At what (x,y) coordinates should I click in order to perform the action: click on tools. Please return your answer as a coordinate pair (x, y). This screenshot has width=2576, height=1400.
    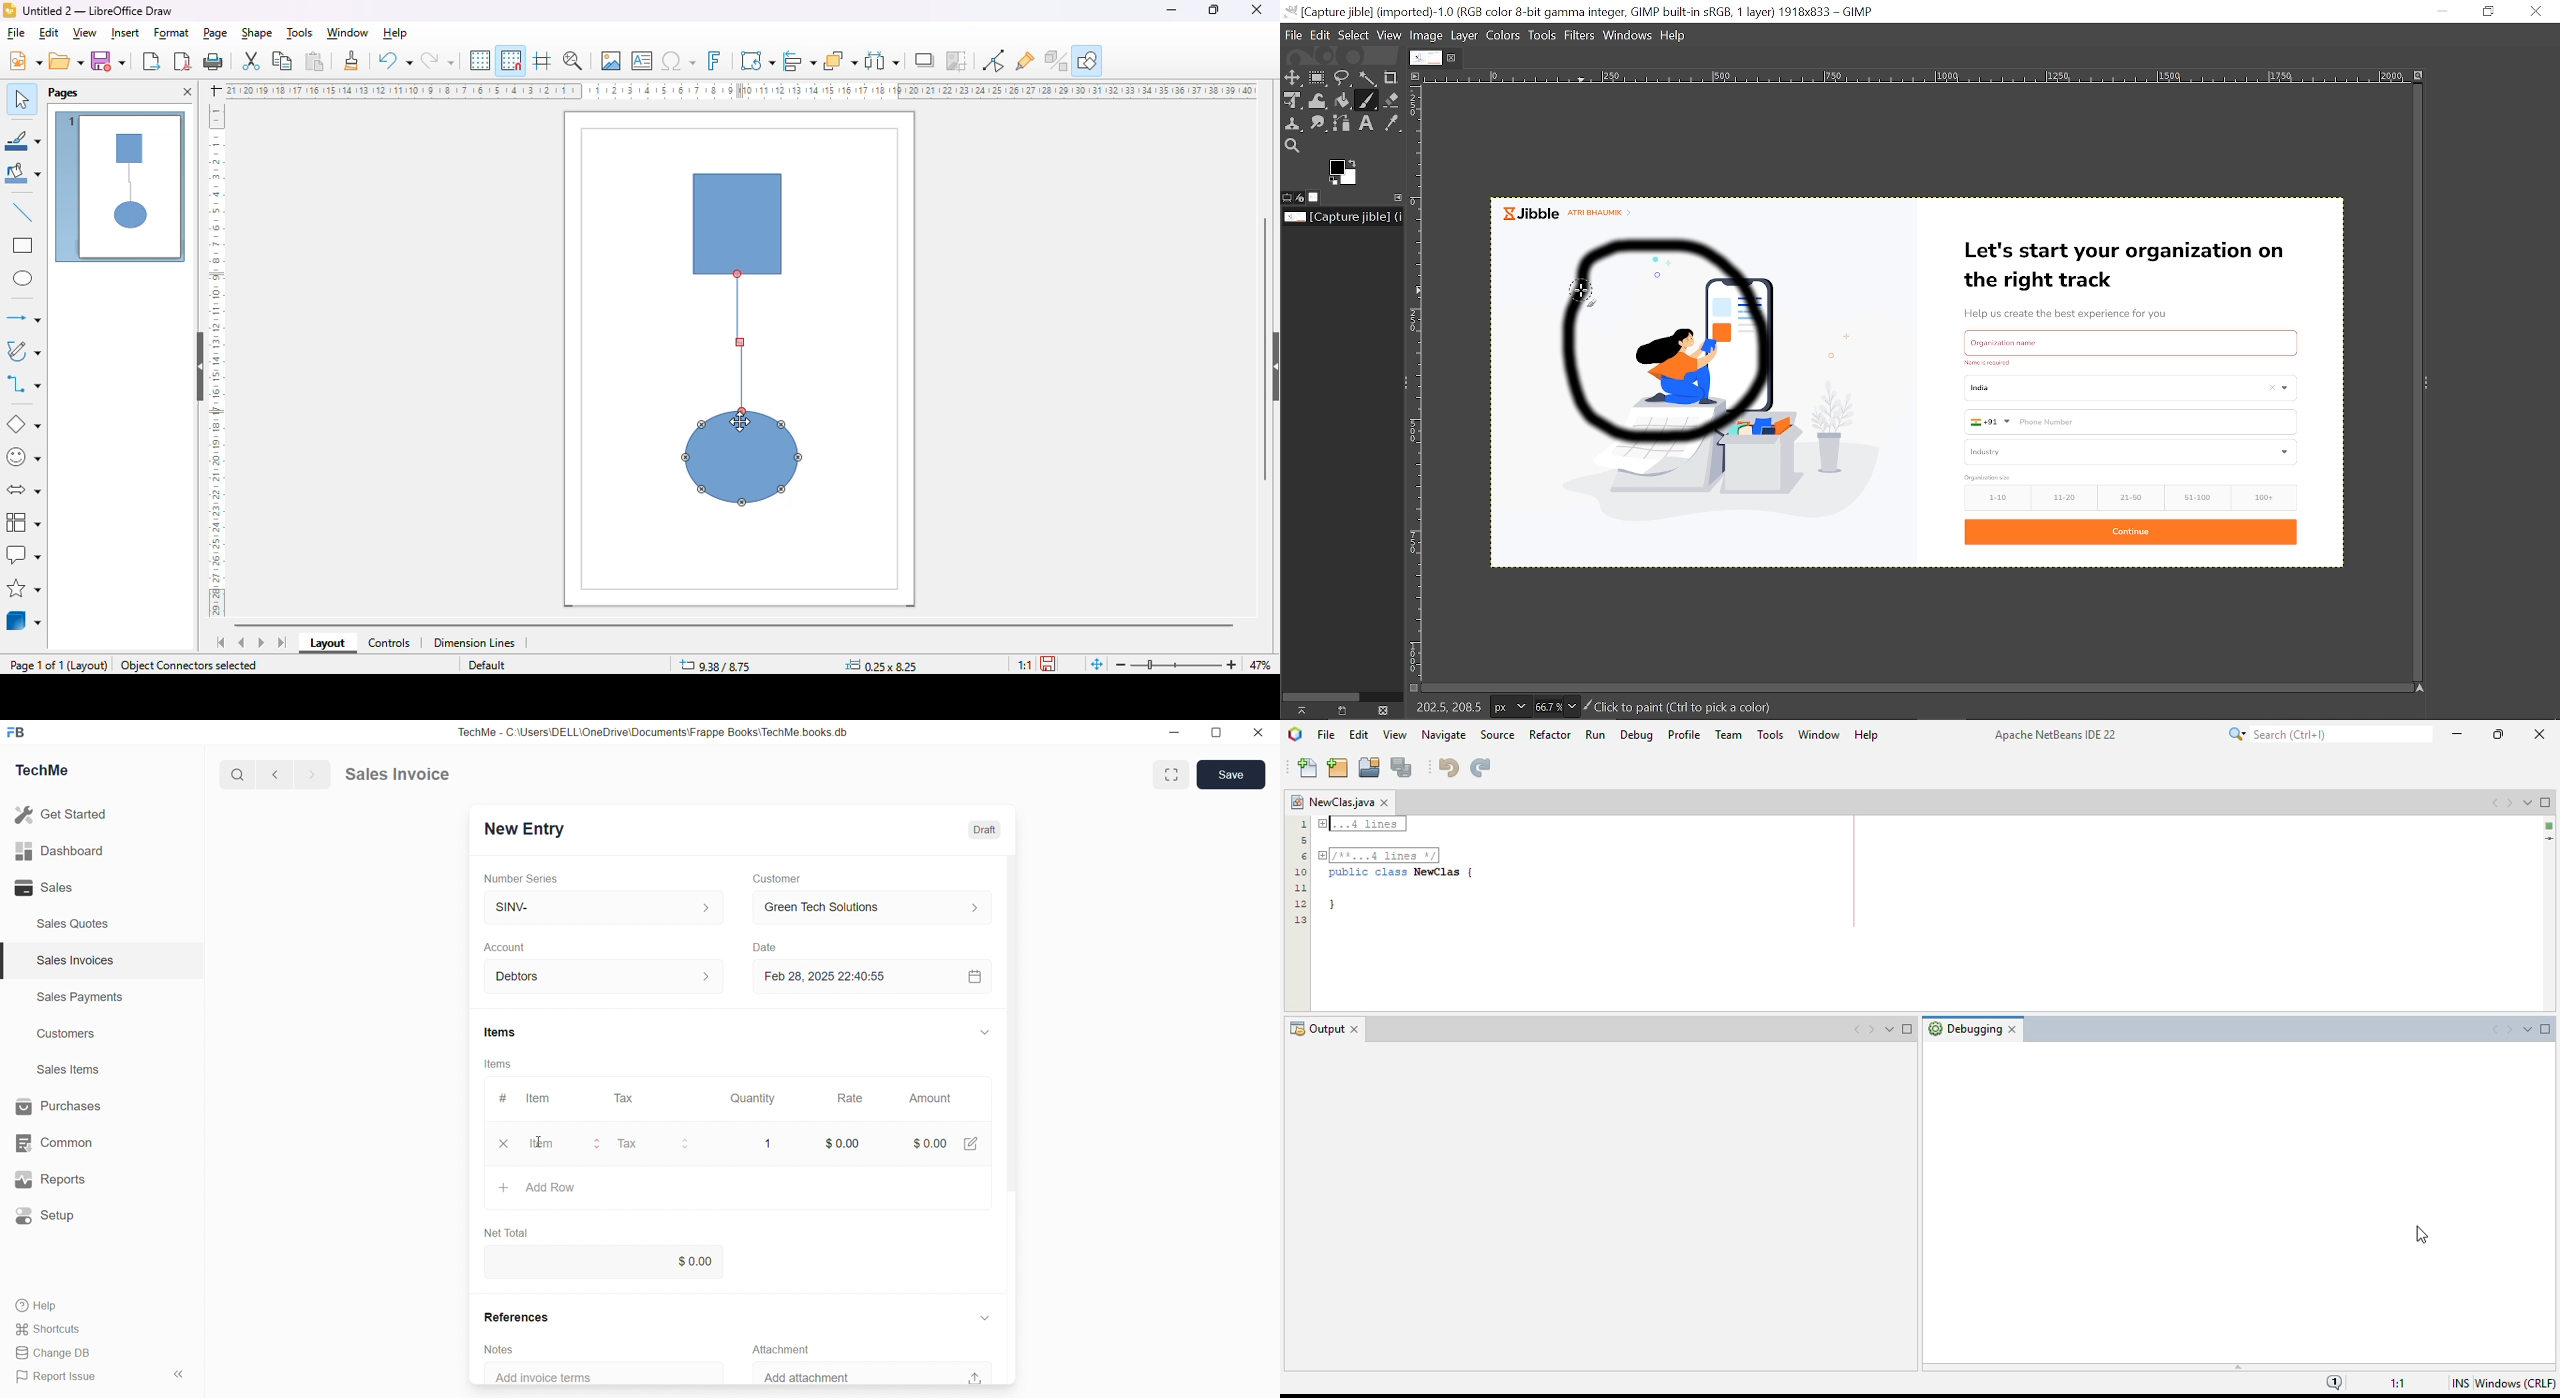
    Looking at the image, I should click on (301, 33).